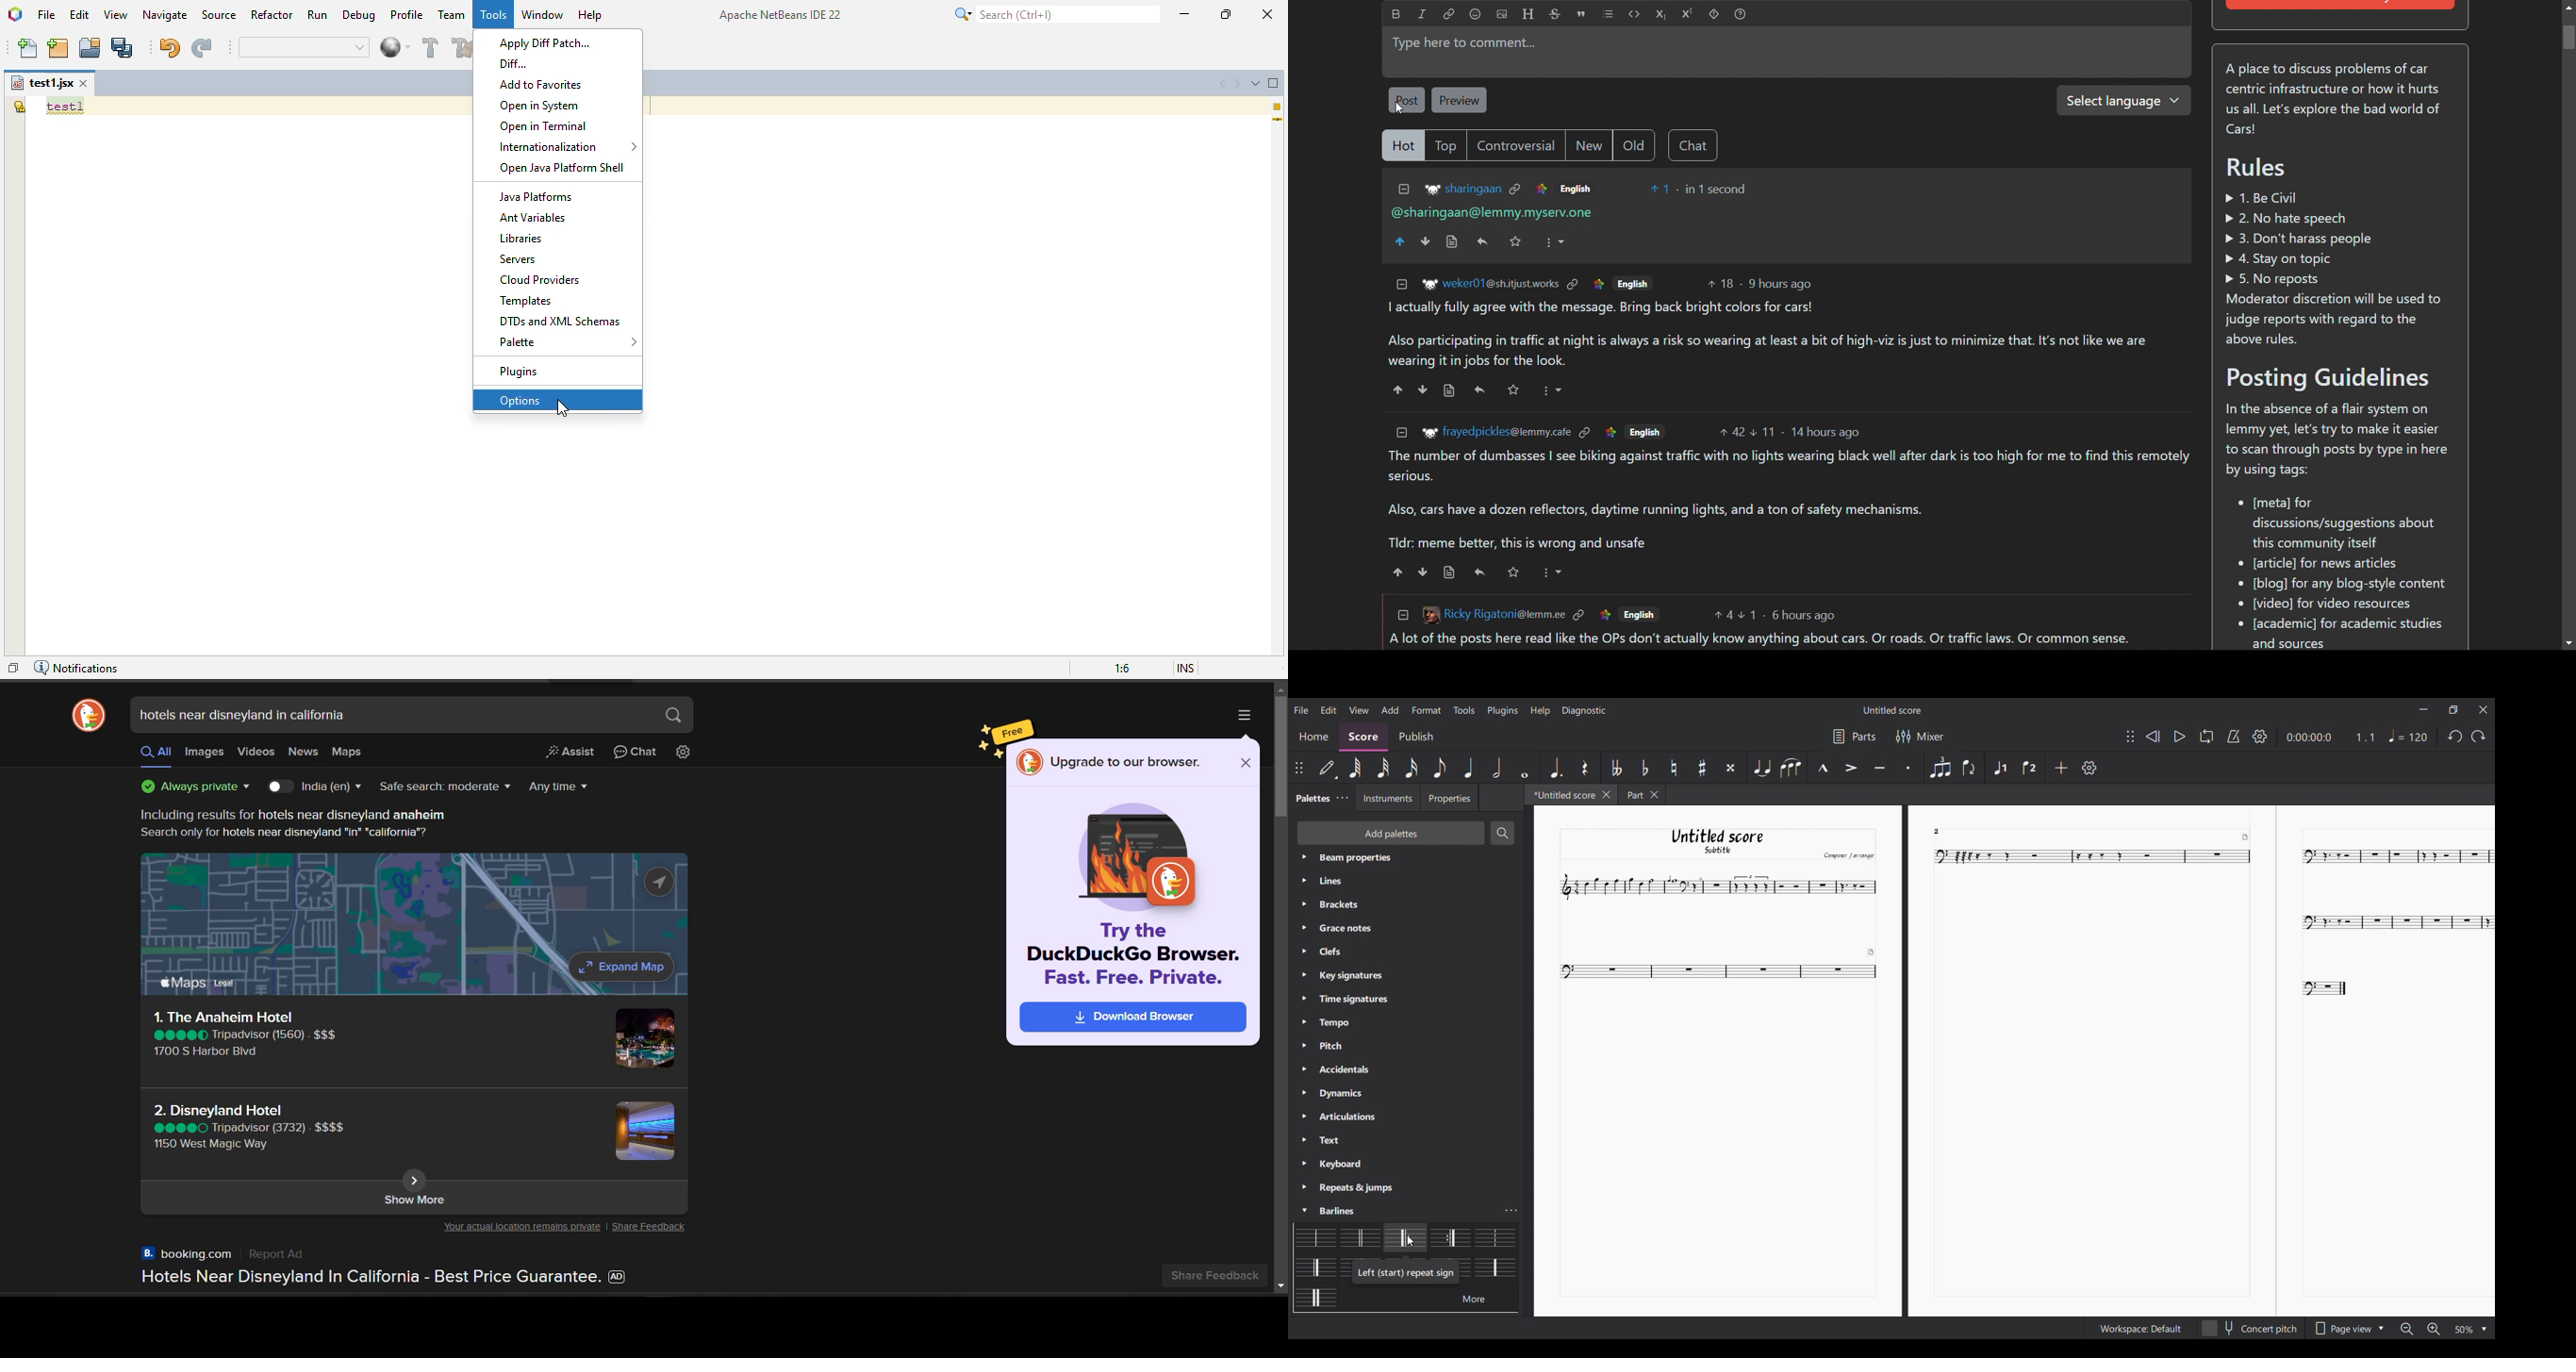 The image size is (2576, 1372). I want to click on Flip direction, so click(1969, 766).